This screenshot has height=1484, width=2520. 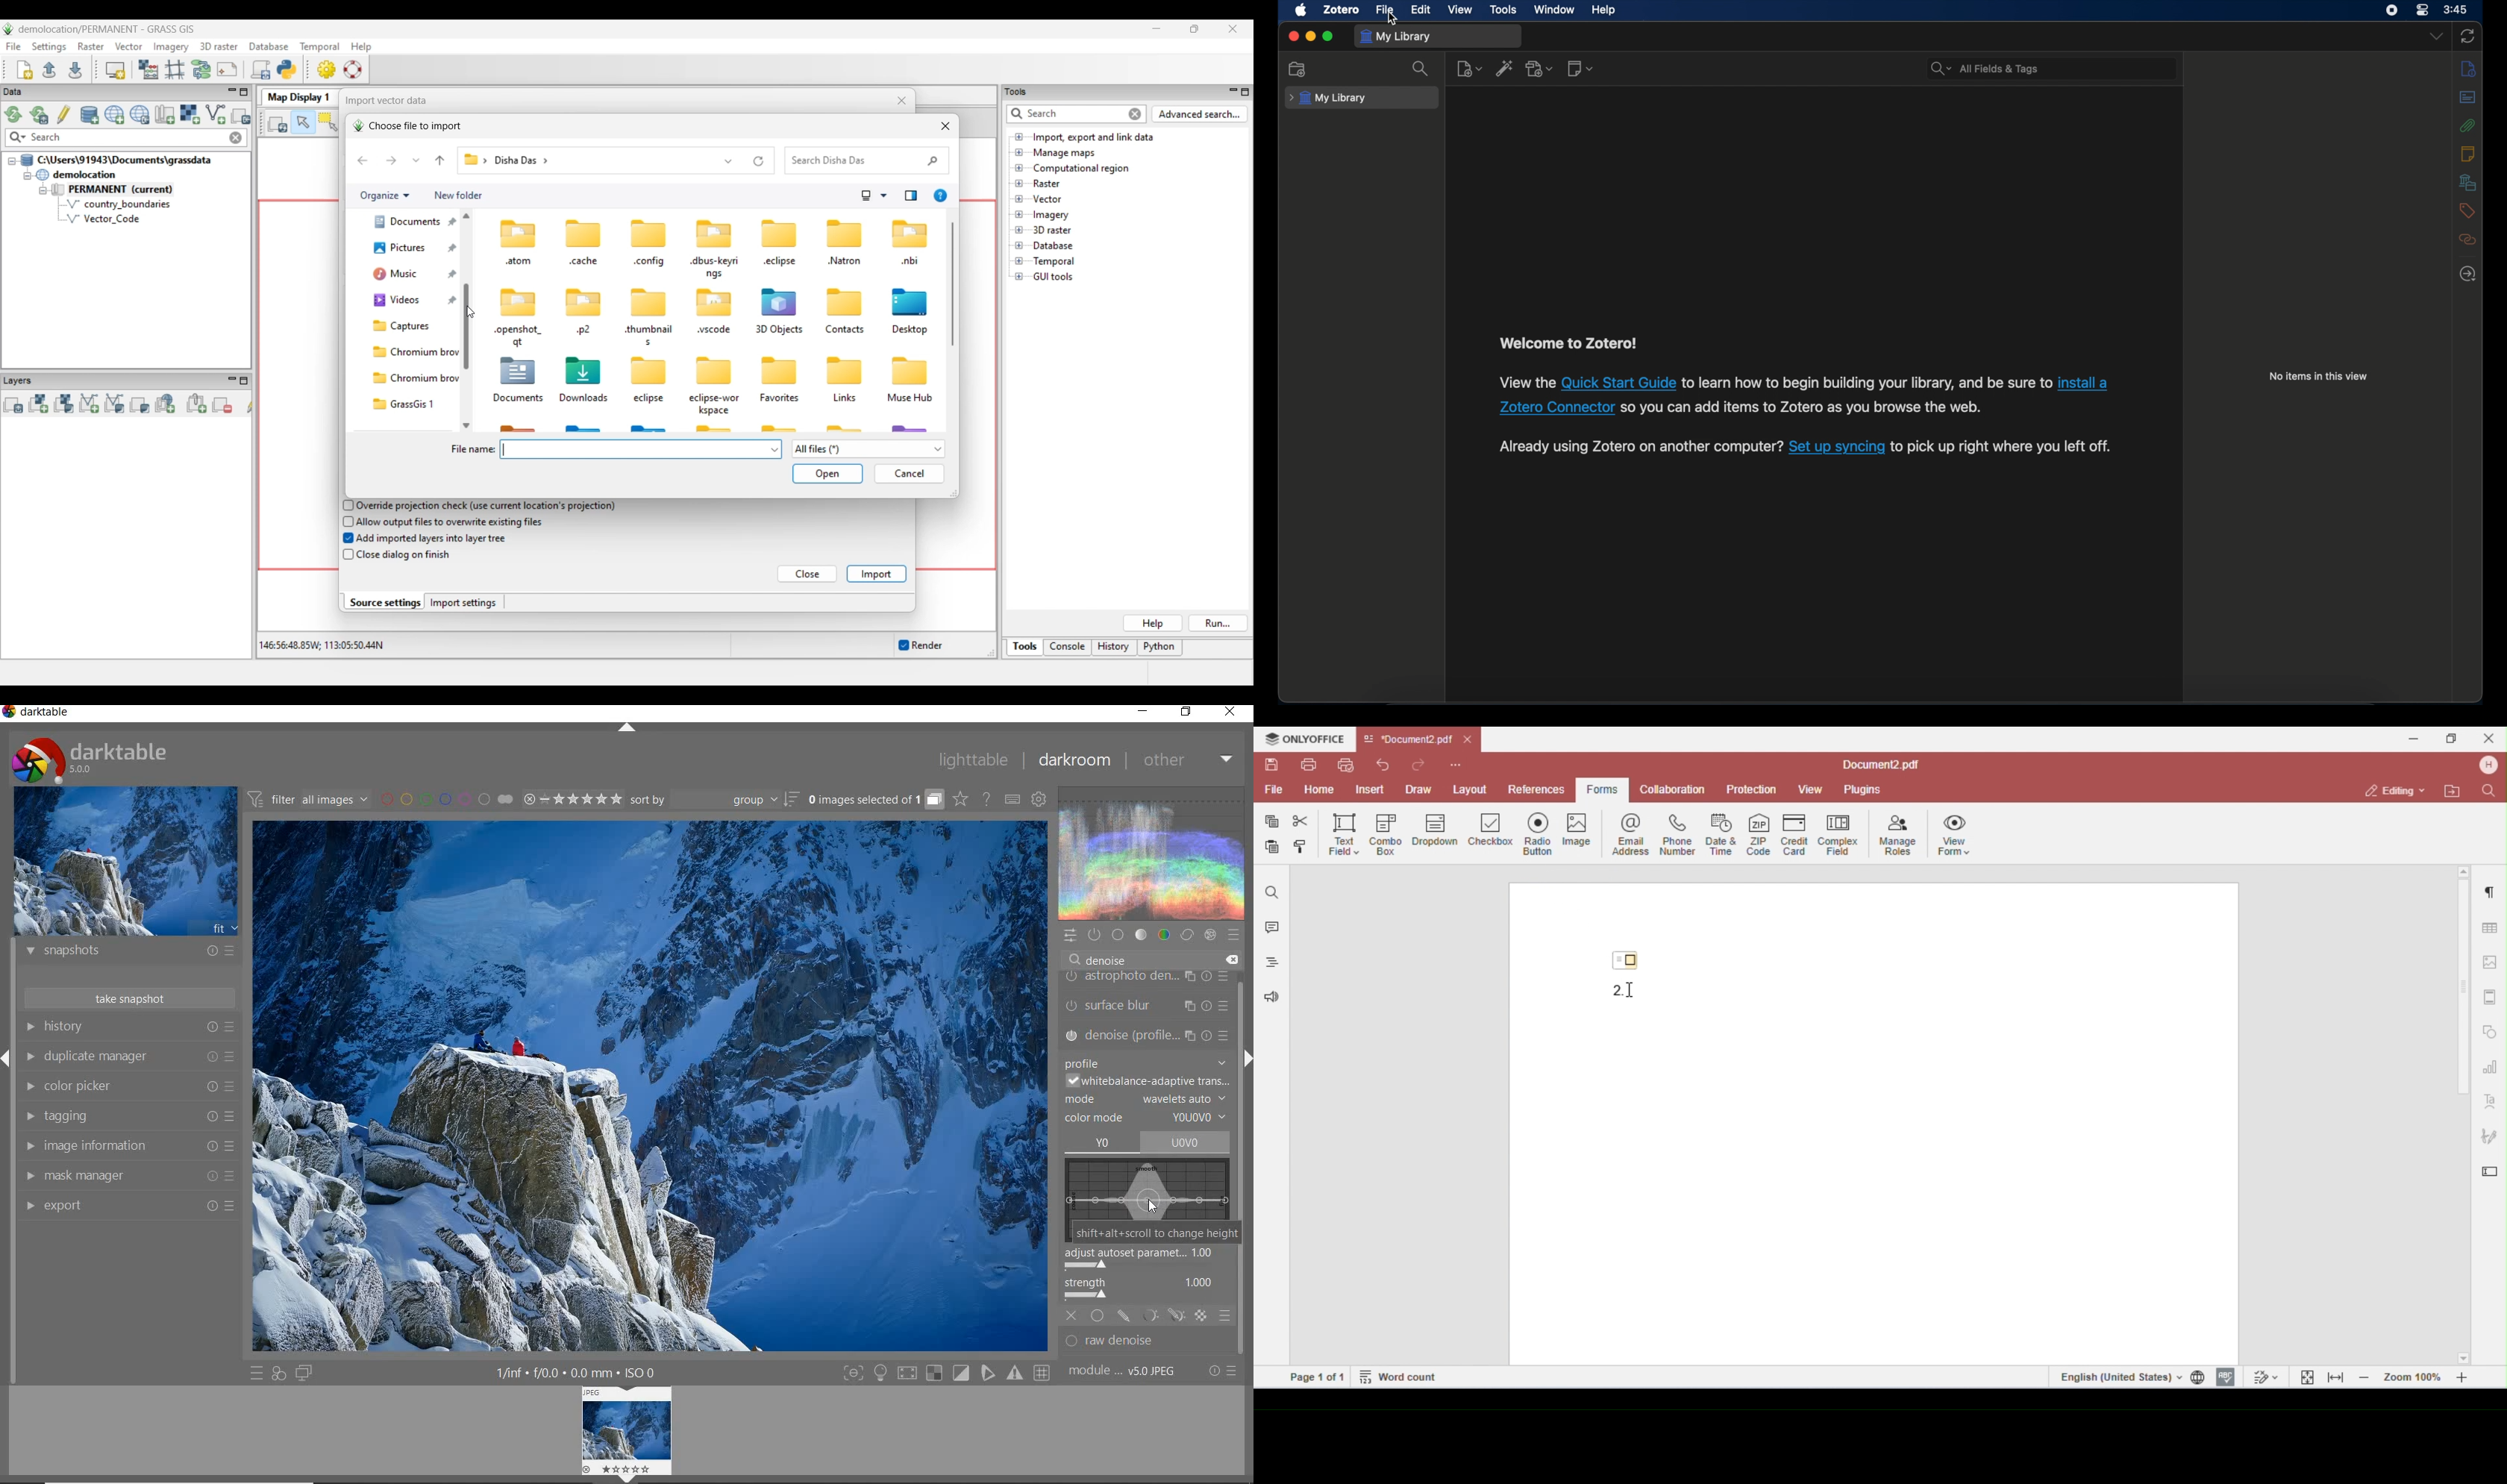 I want to click on color, so click(x=1165, y=934).